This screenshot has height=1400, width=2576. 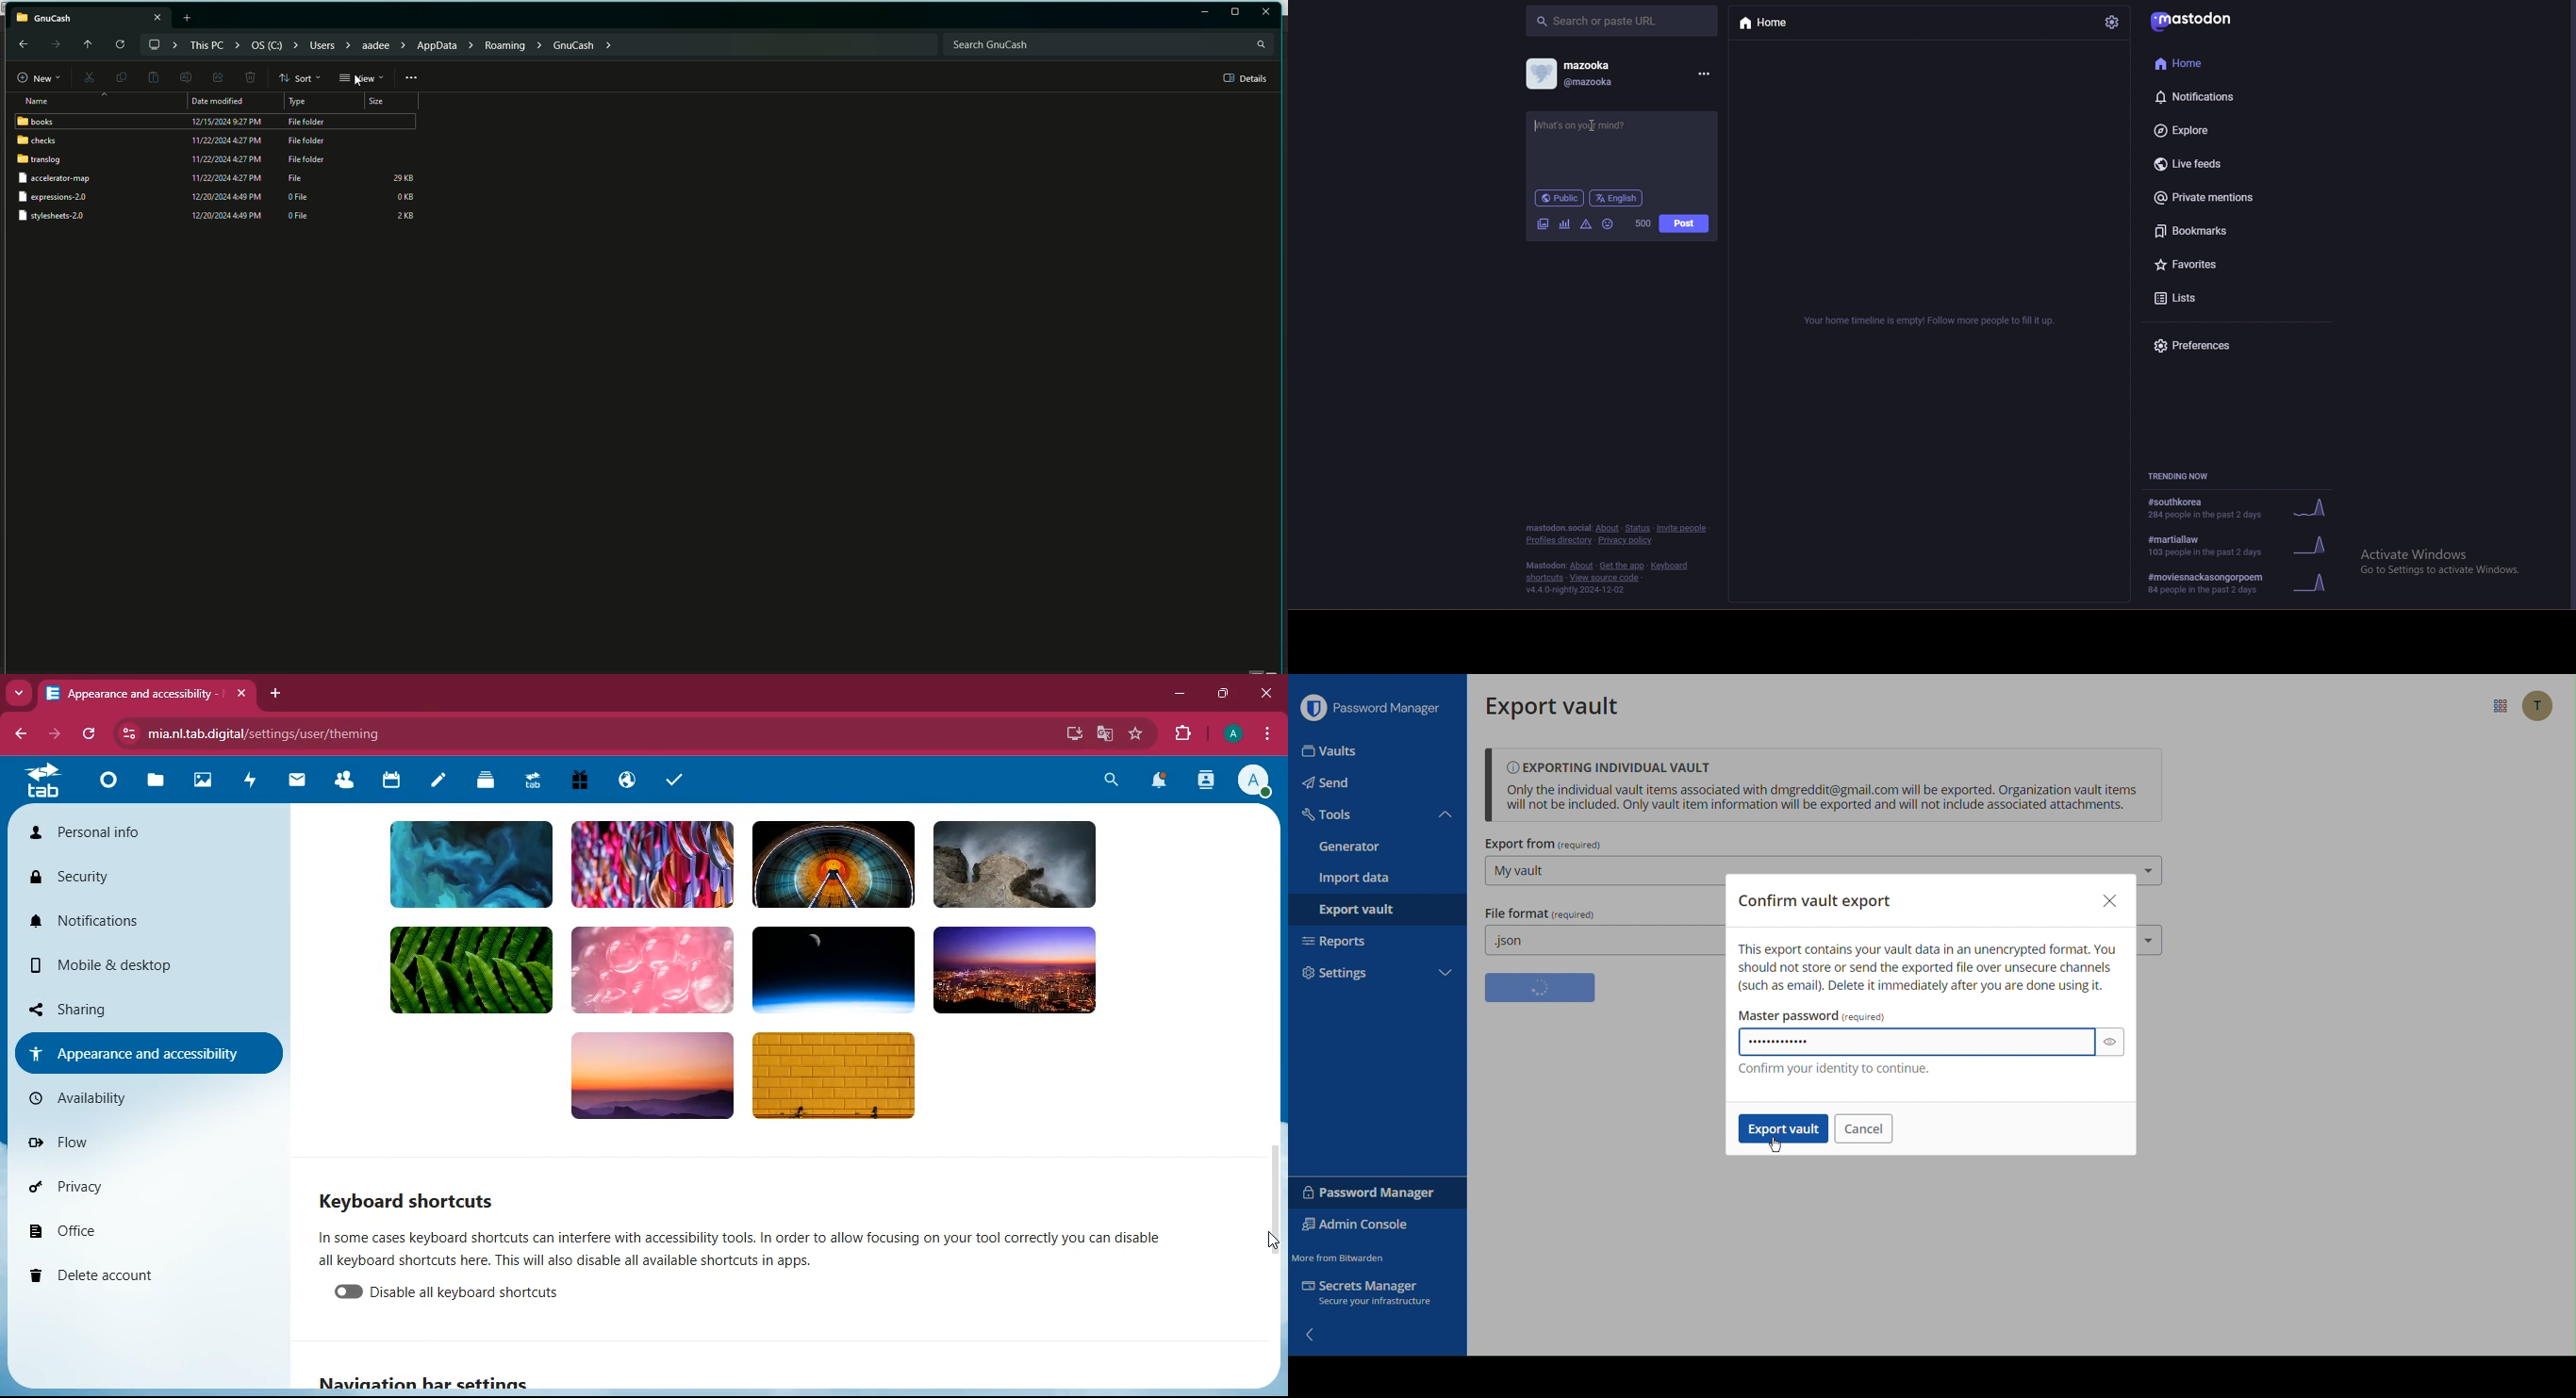 What do you see at coordinates (1607, 528) in the screenshot?
I see `about` at bounding box center [1607, 528].